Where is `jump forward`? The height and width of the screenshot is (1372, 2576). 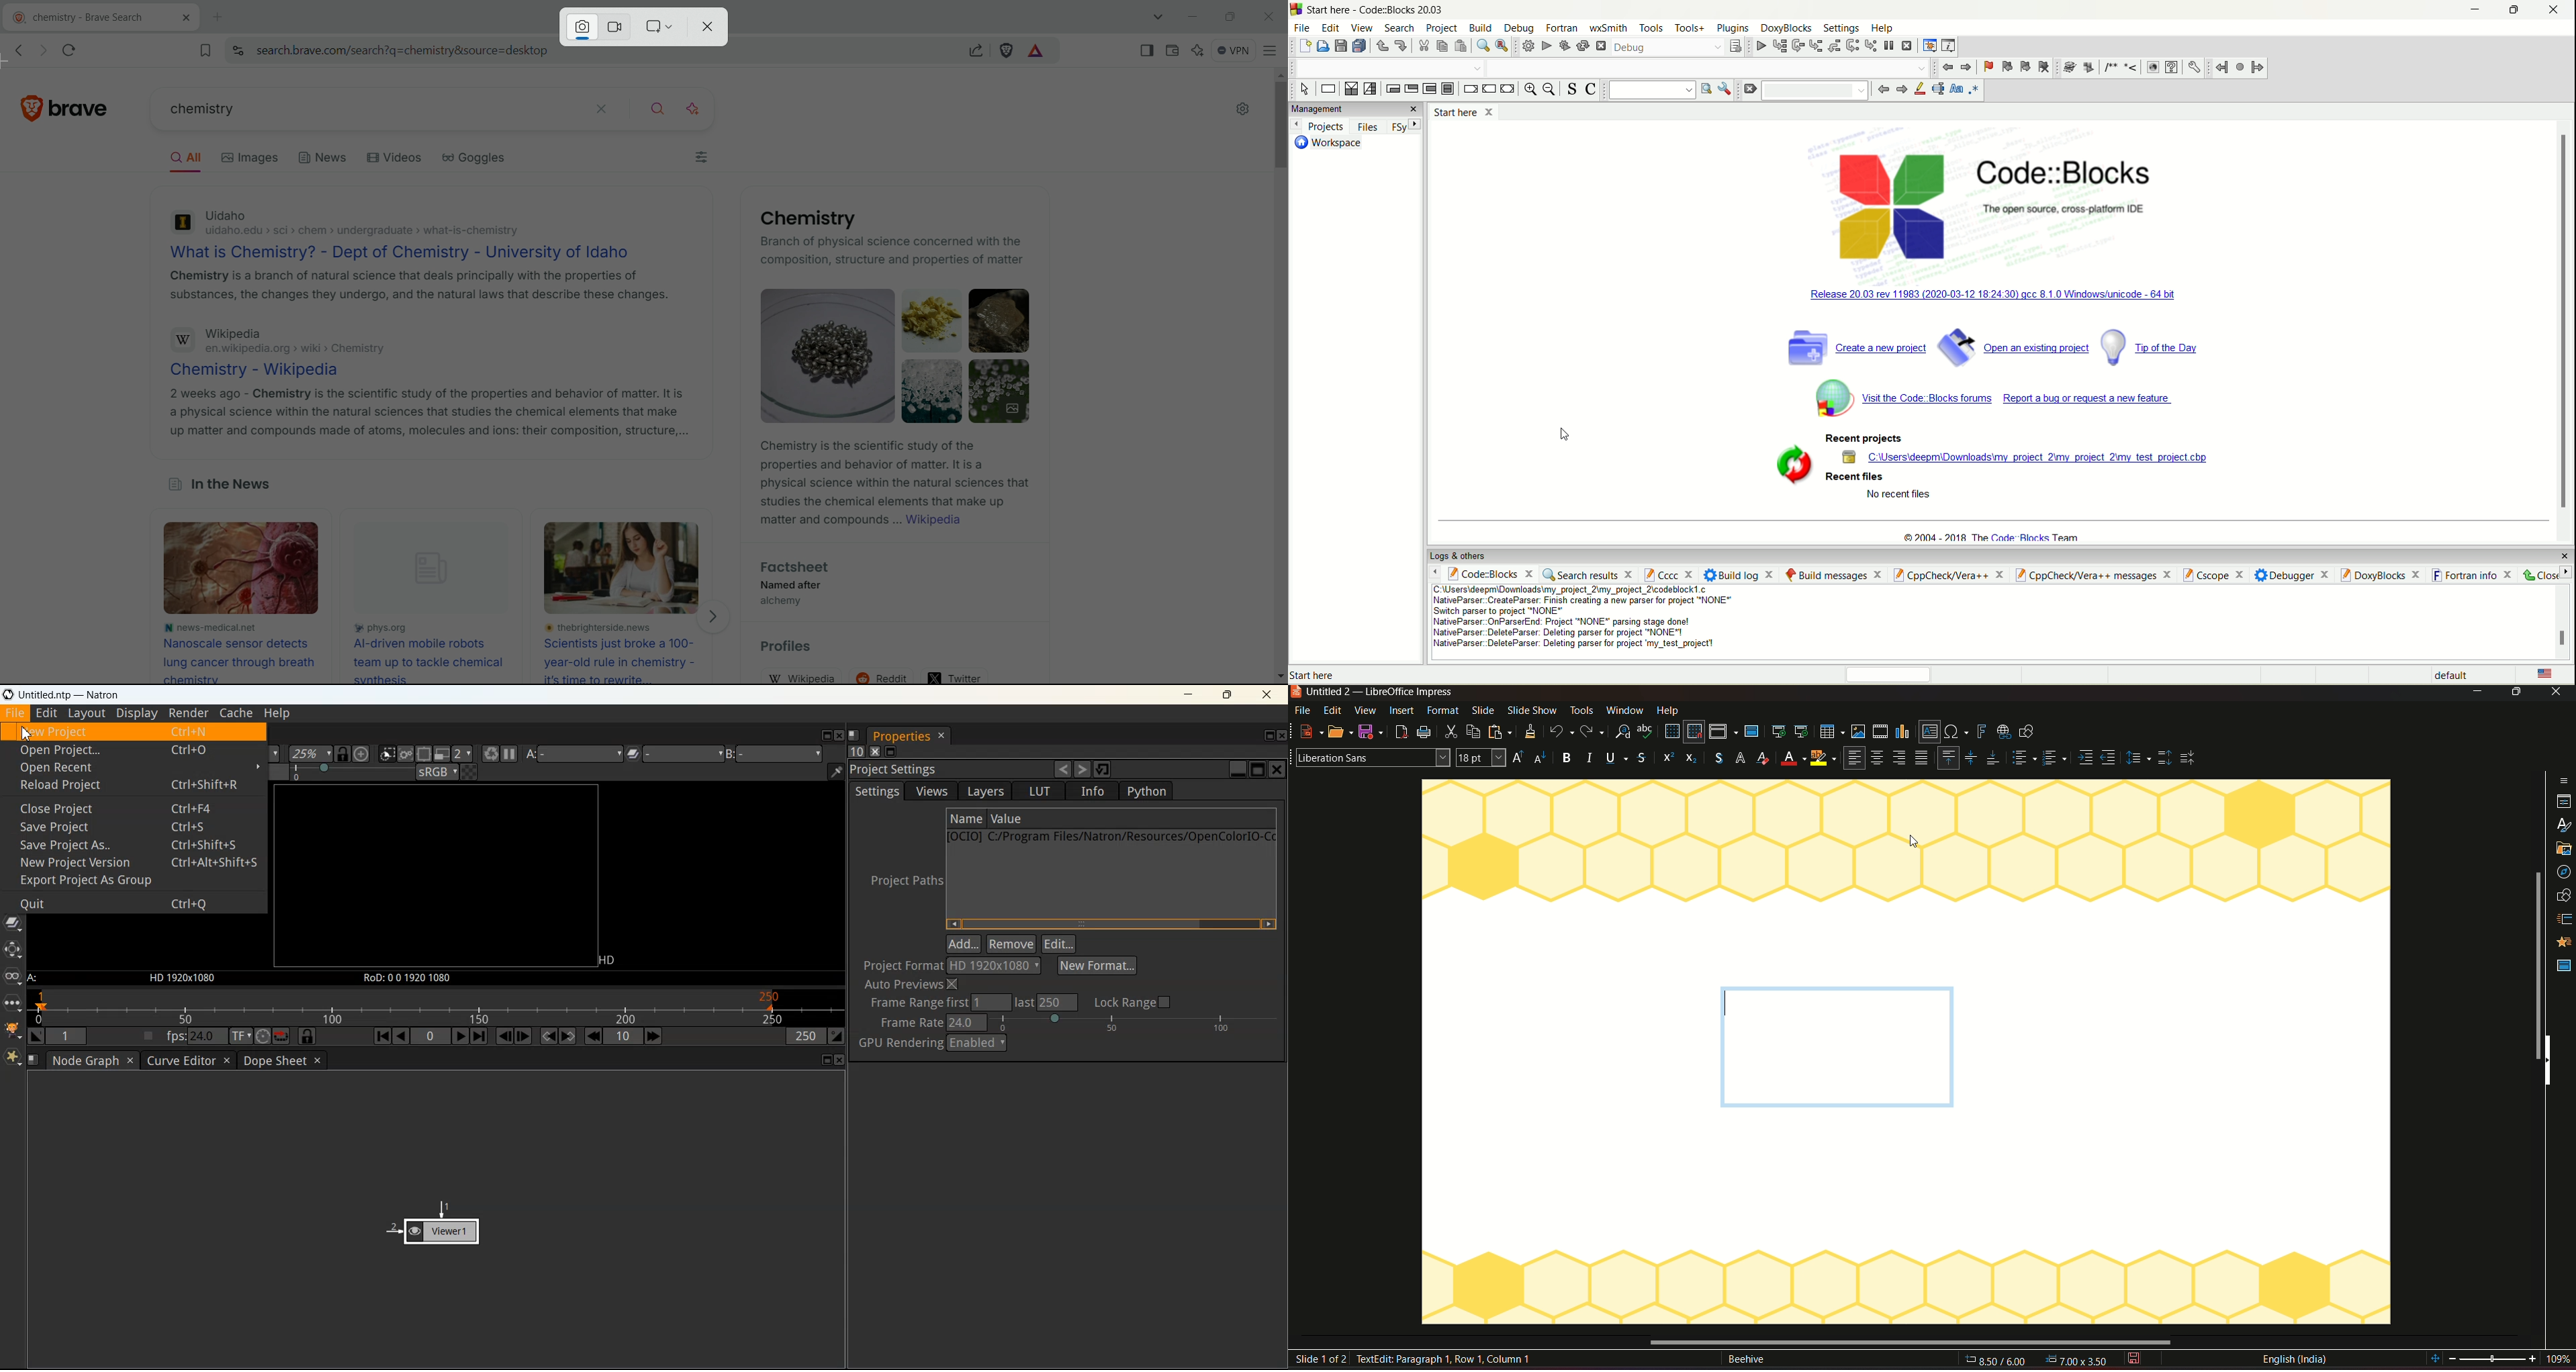
jump forward is located at coordinates (1965, 66).